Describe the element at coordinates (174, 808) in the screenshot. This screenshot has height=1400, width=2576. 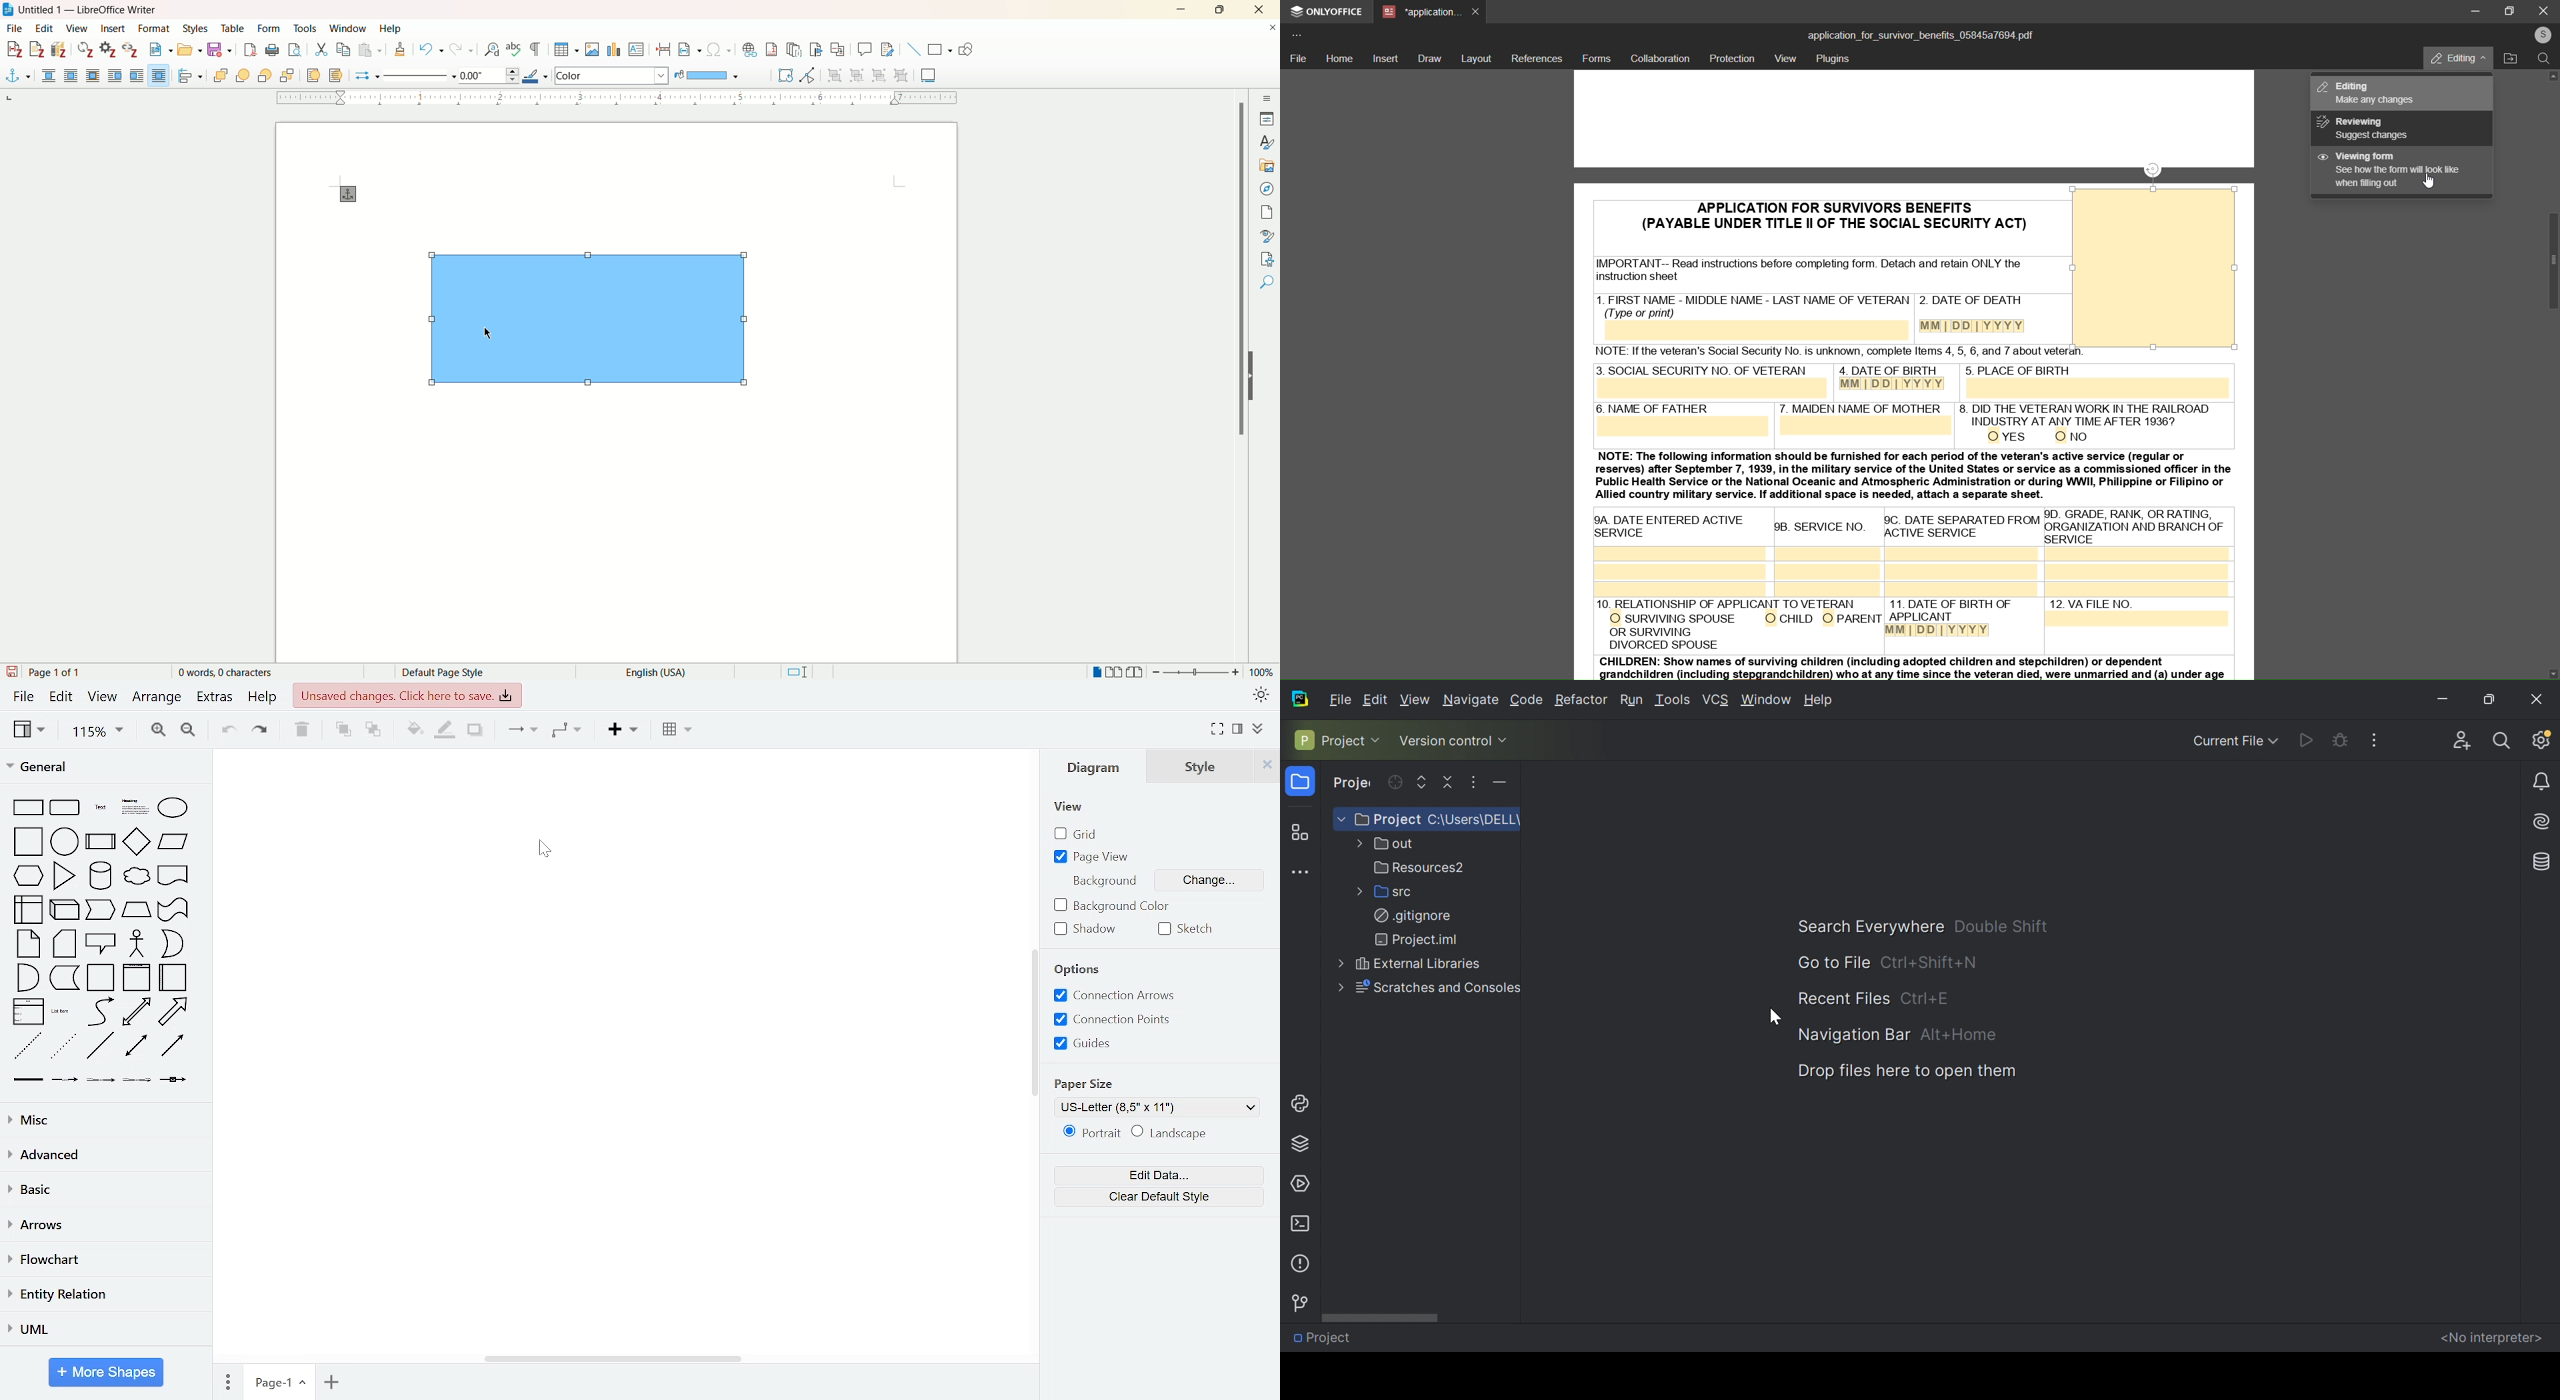
I see `ellipse` at that location.